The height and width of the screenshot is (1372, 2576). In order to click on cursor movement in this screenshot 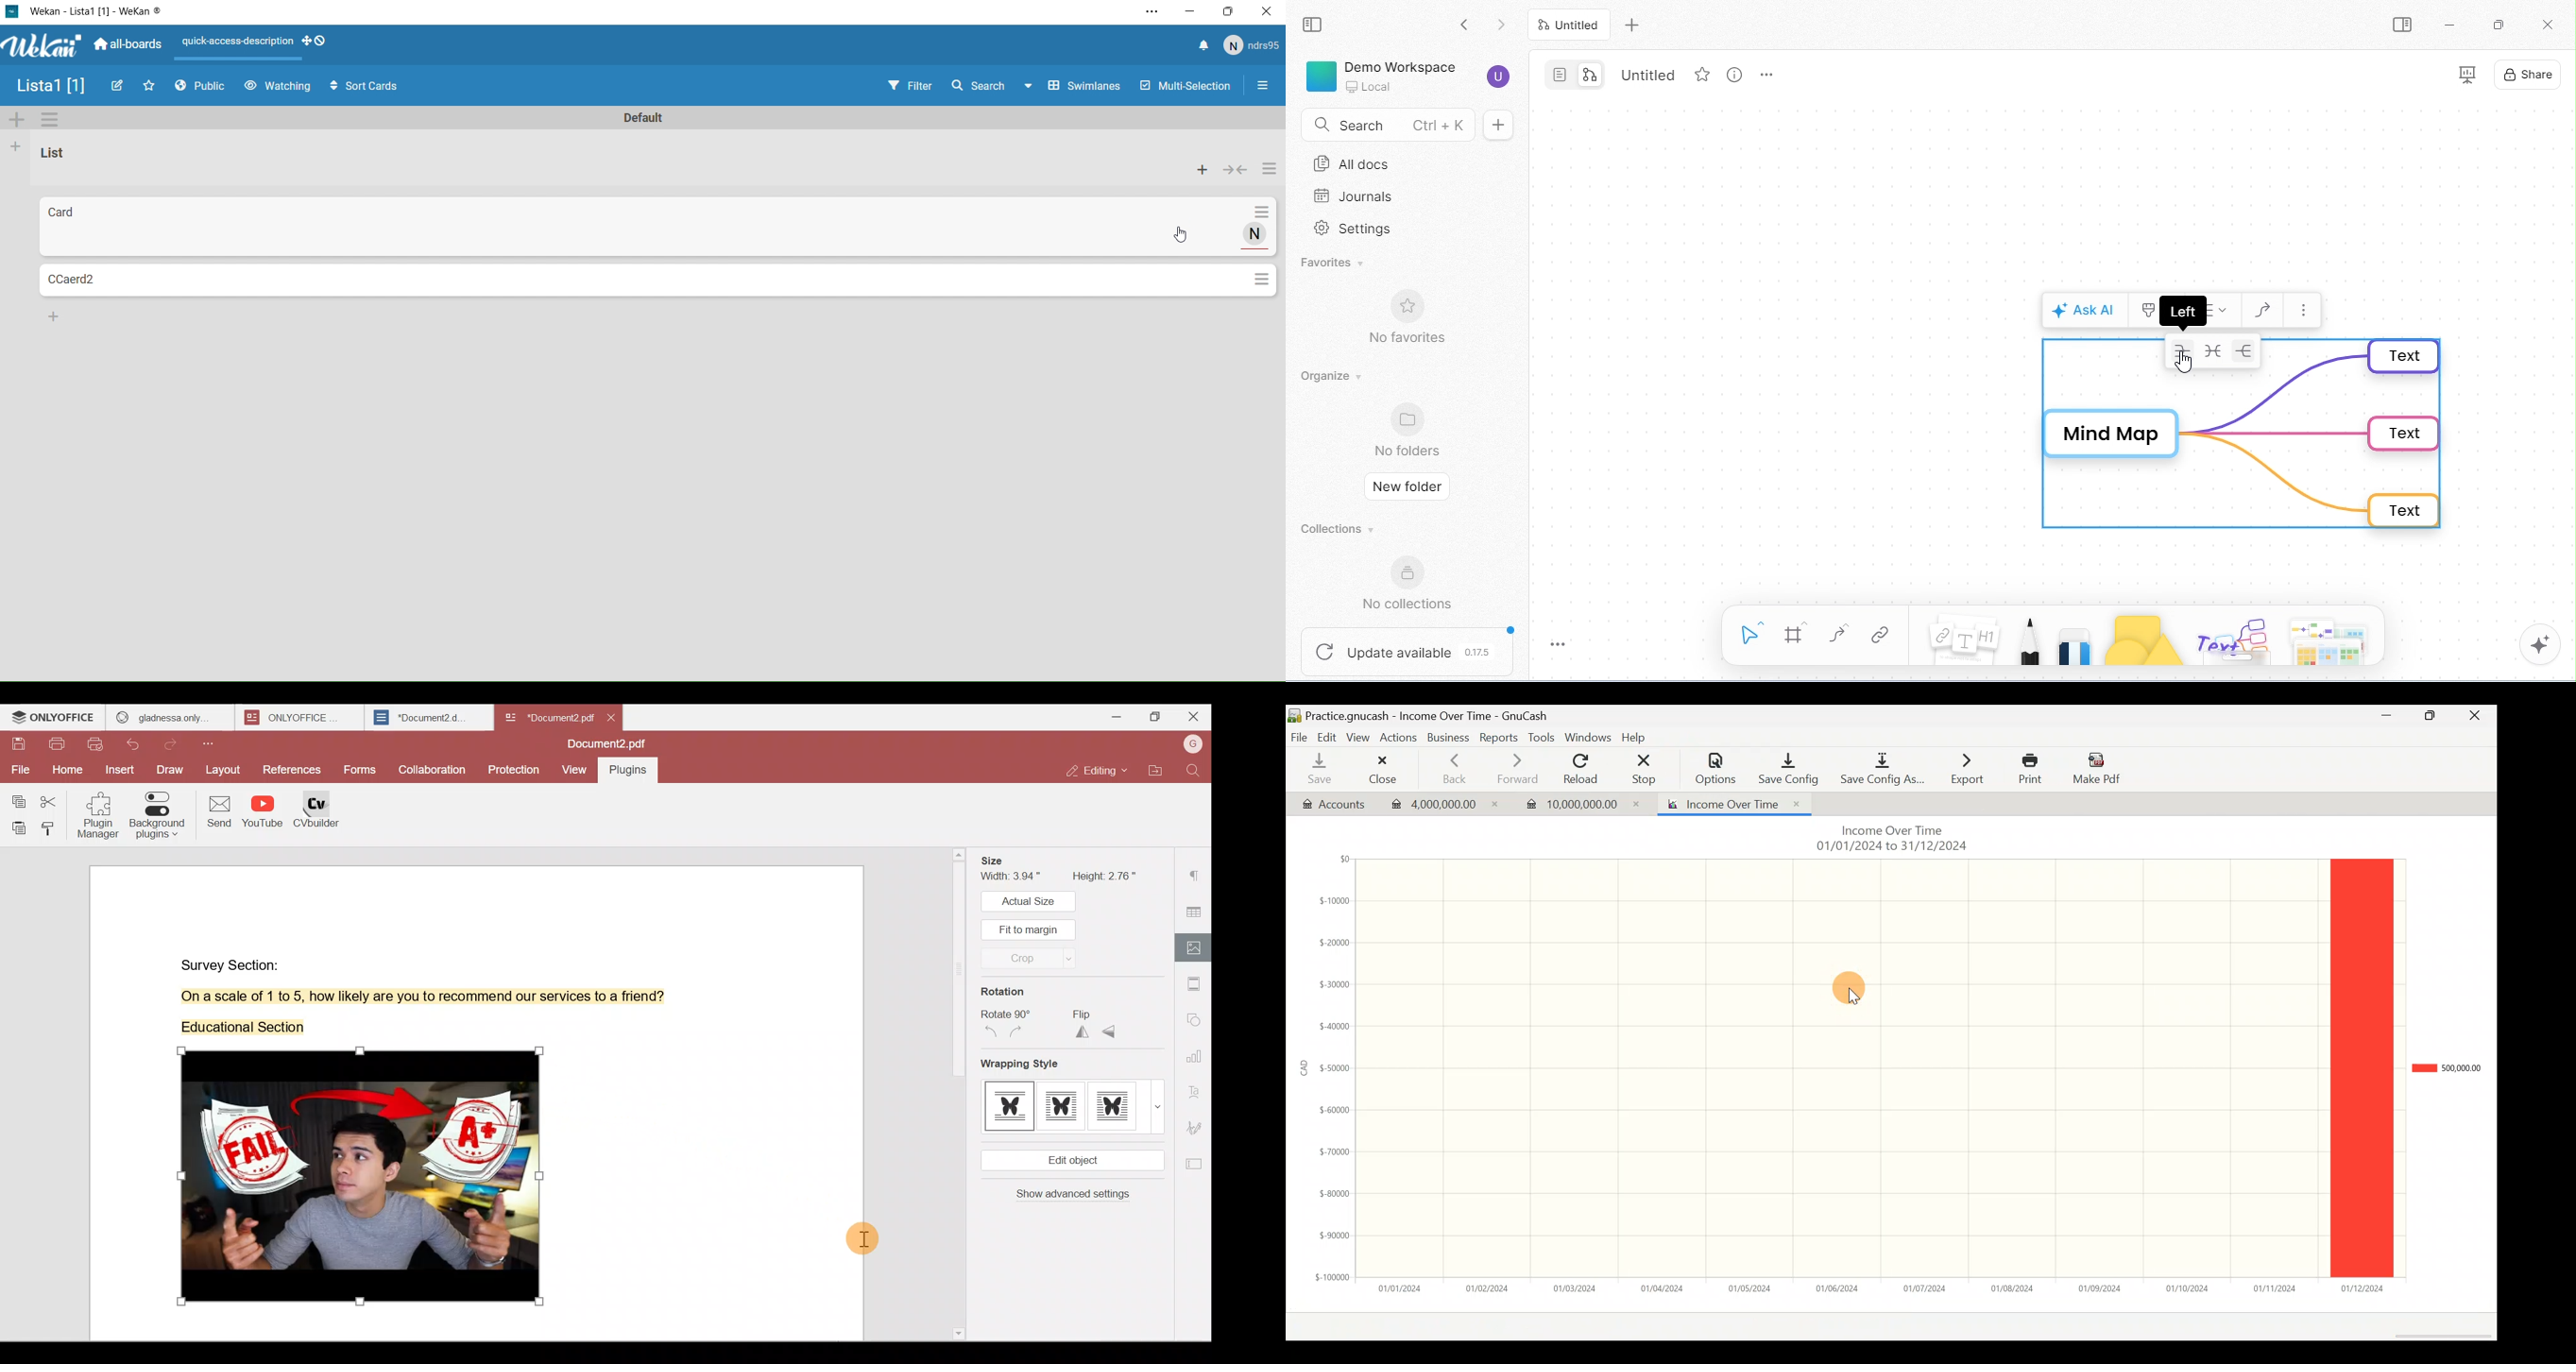, I will do `click(2184, 363)`.